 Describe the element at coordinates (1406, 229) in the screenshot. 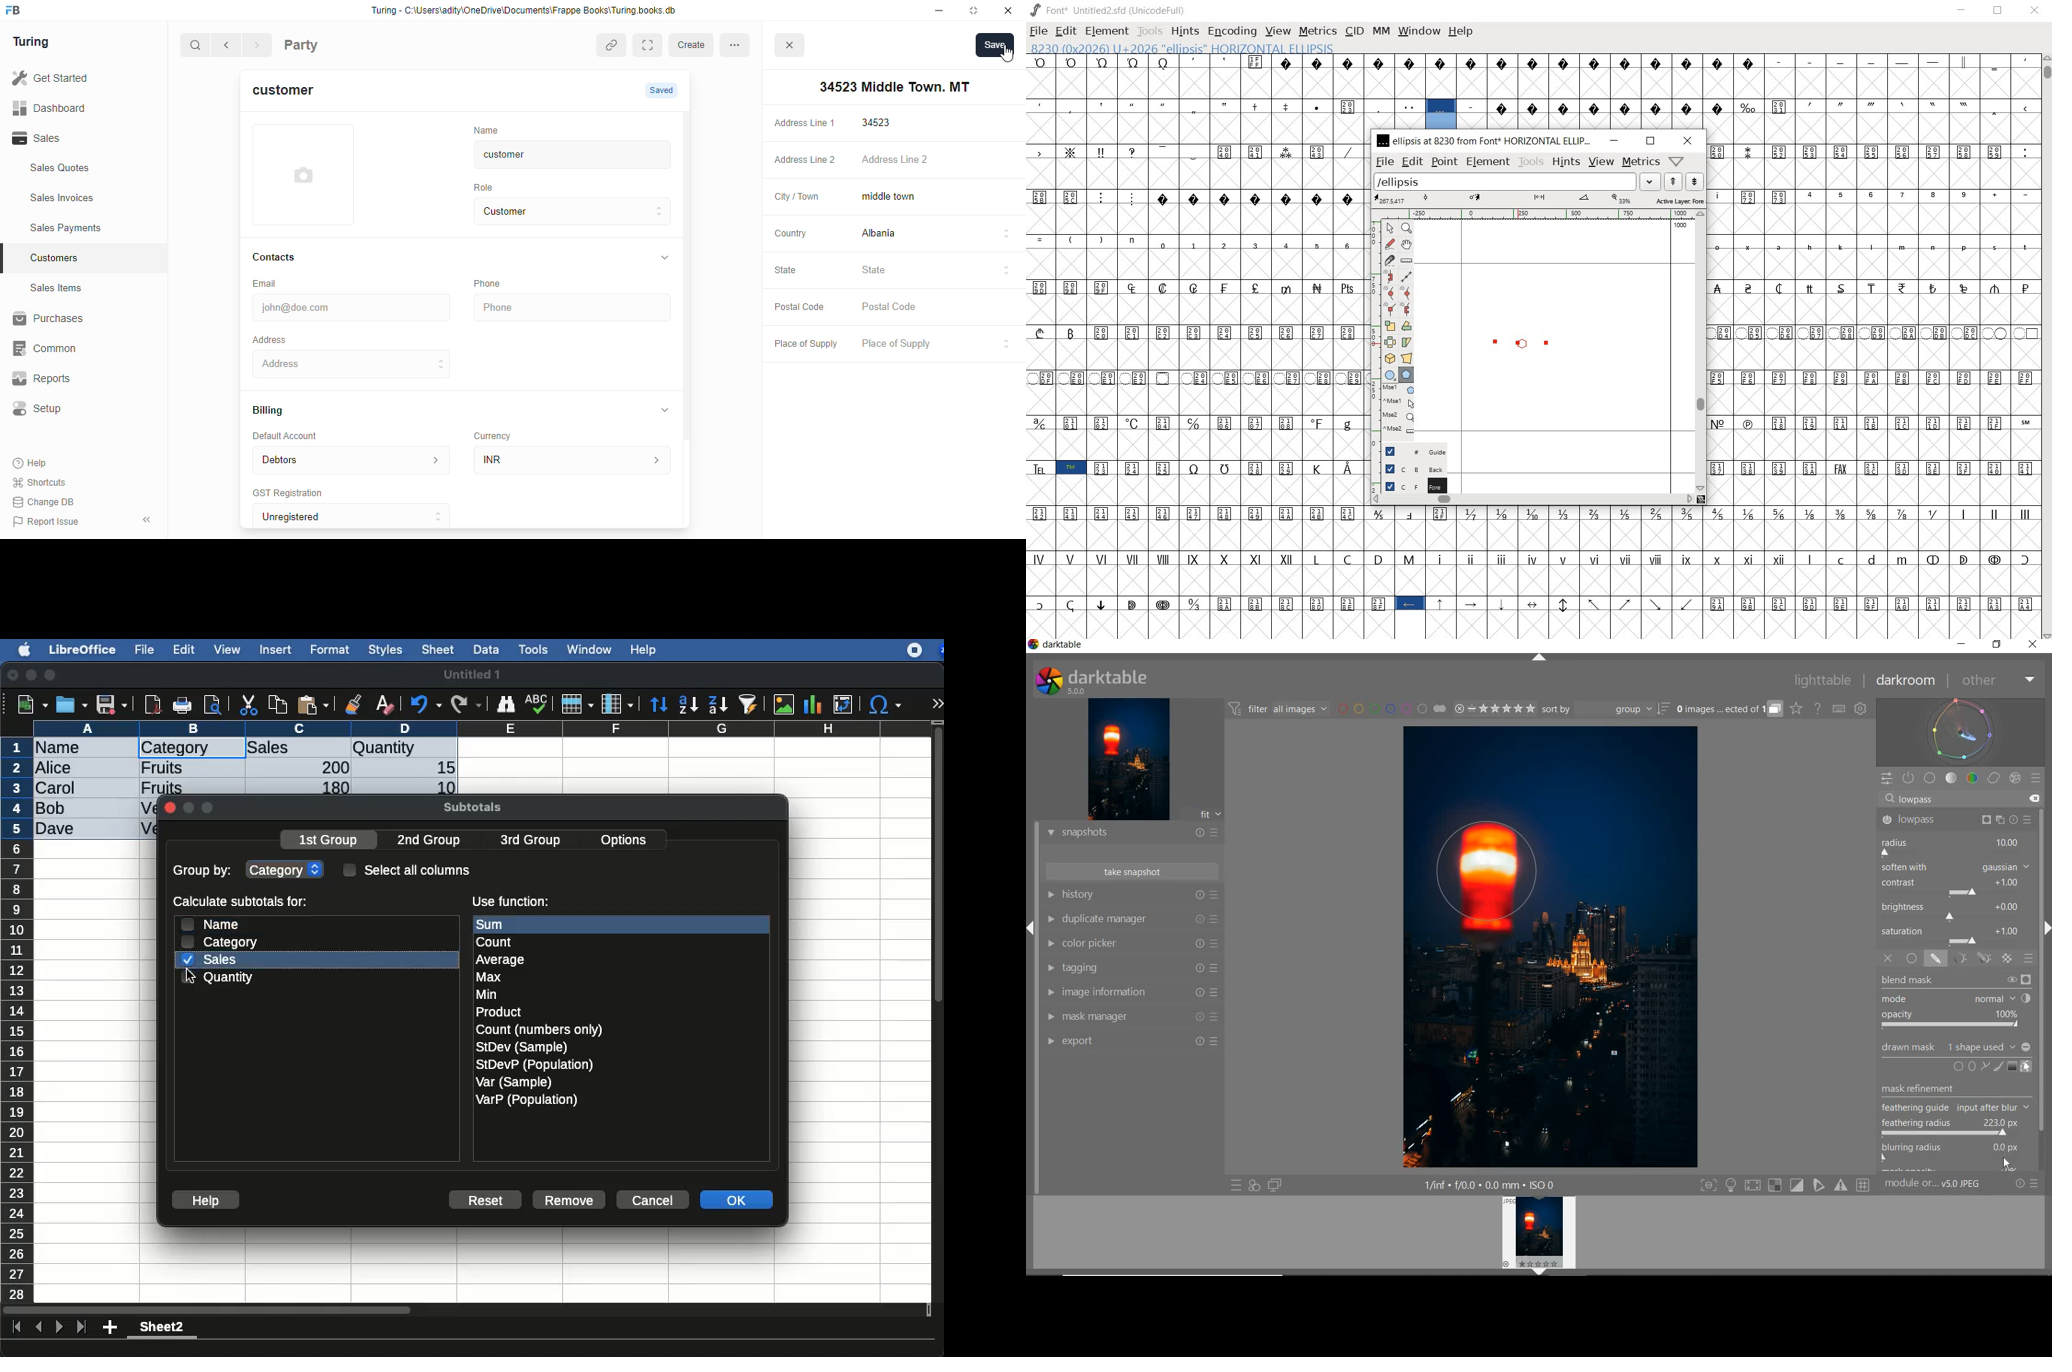

I see `MAGNIFY` at that location.